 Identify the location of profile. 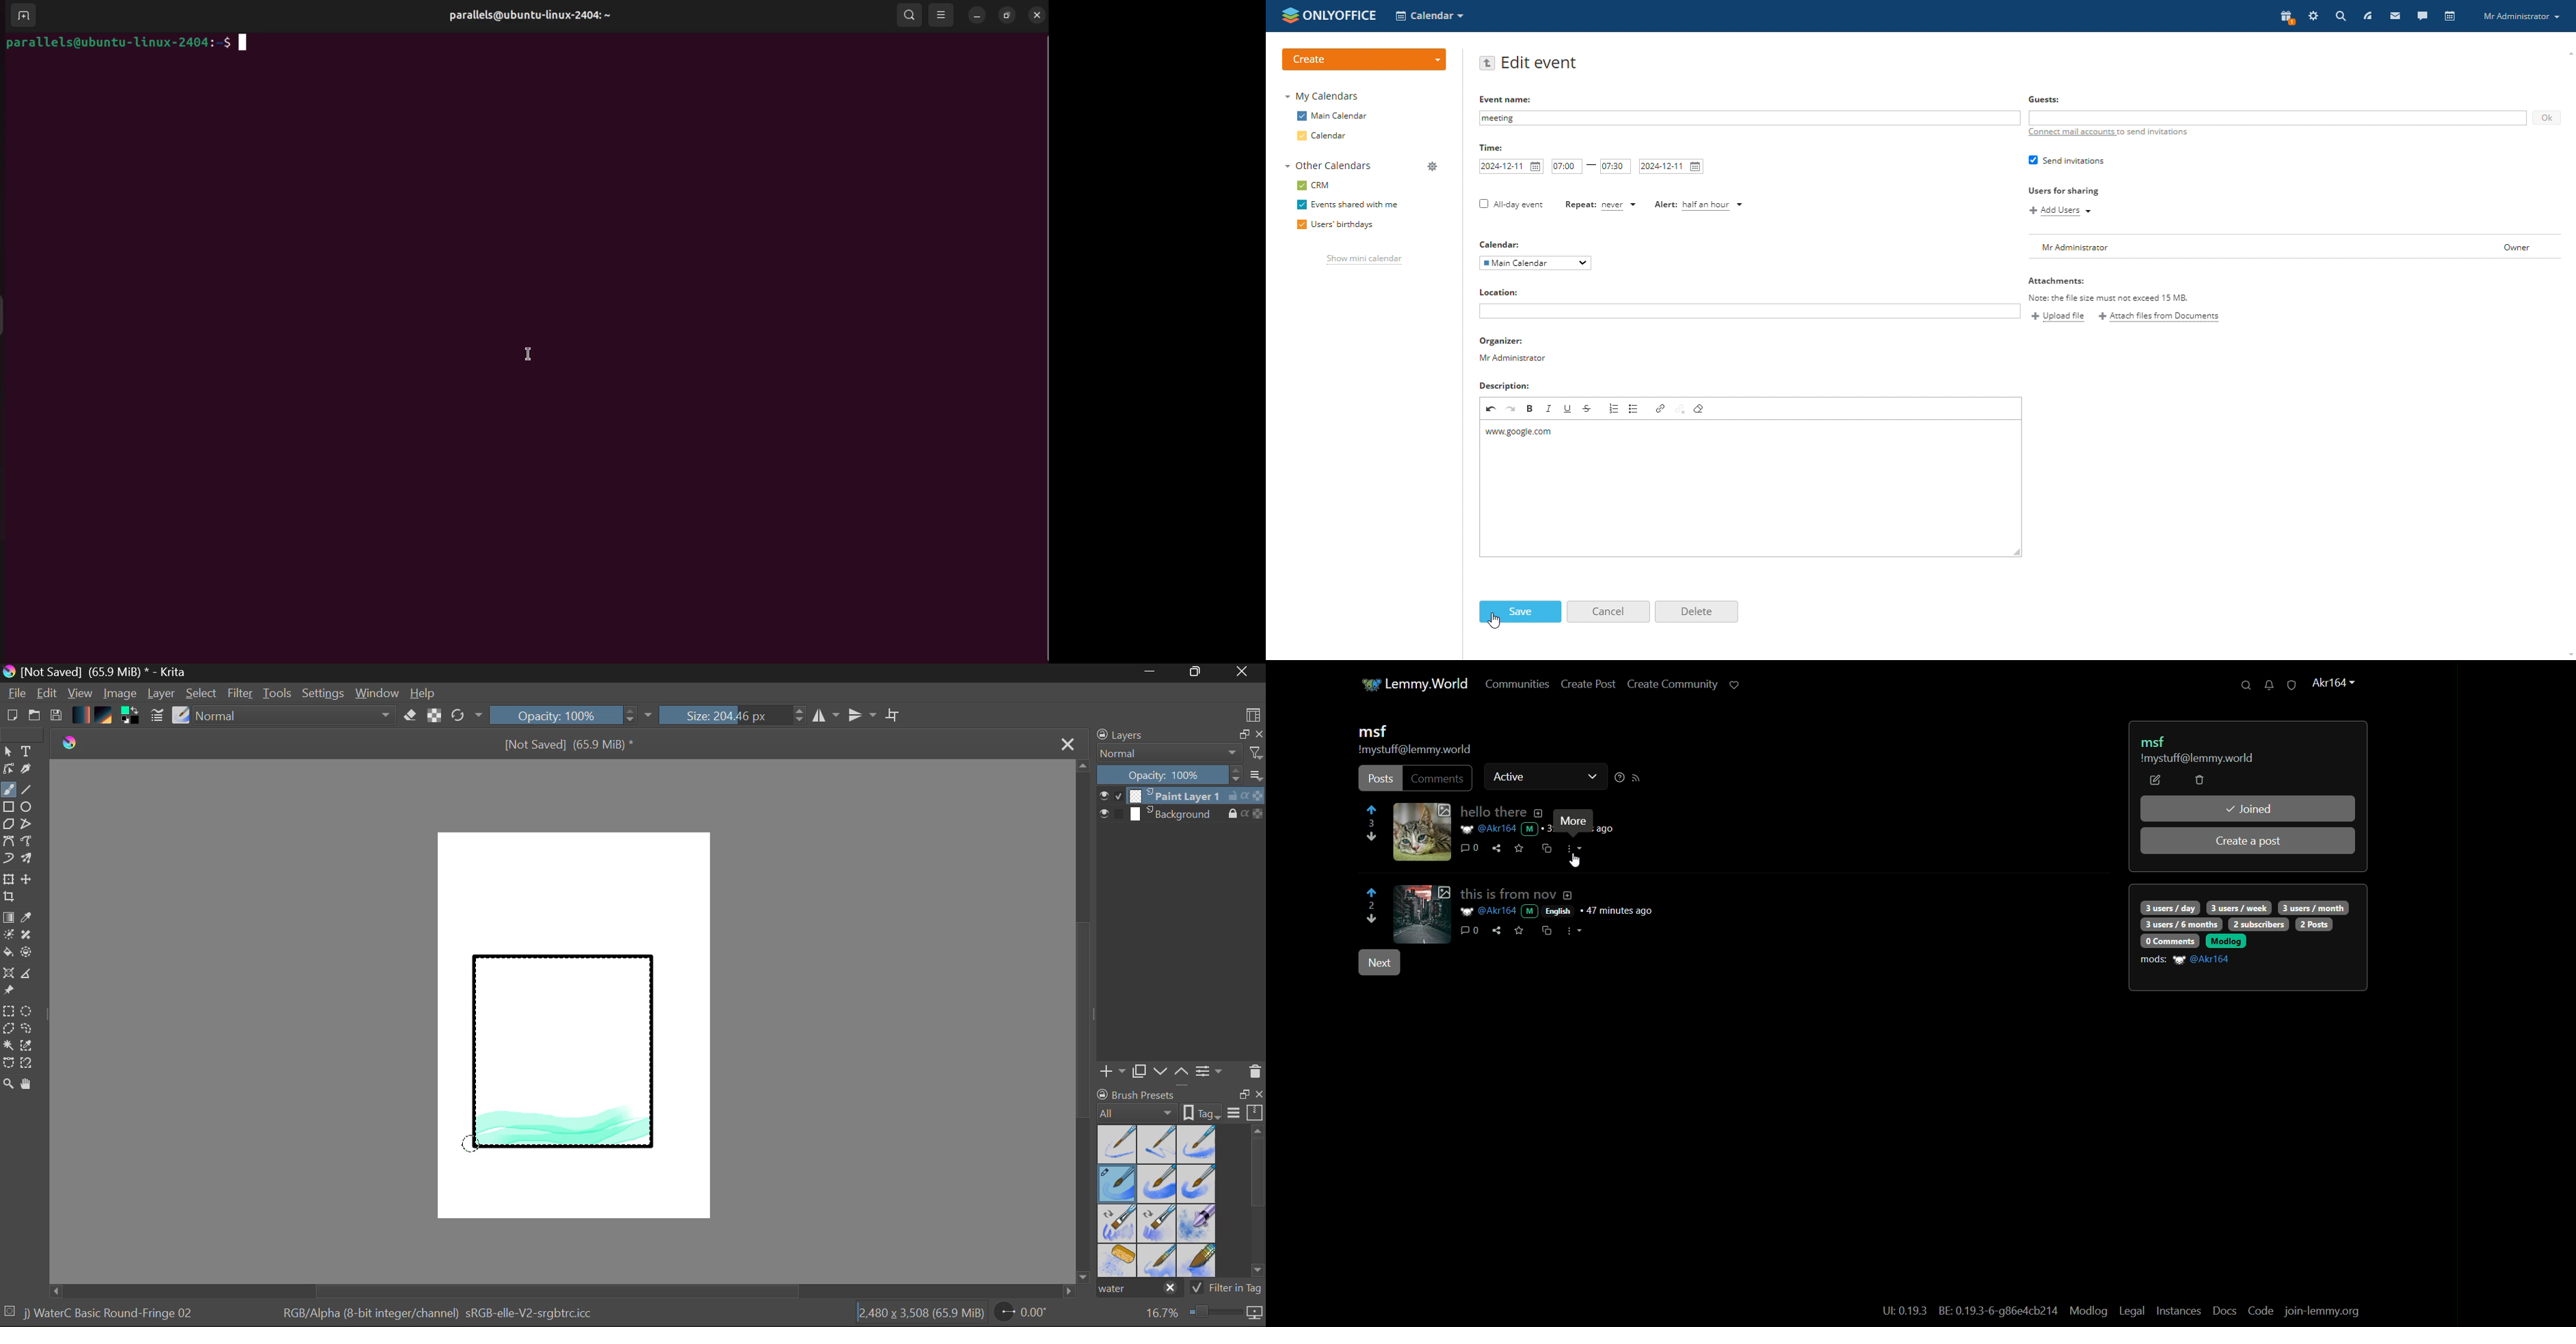
(2332, 683).